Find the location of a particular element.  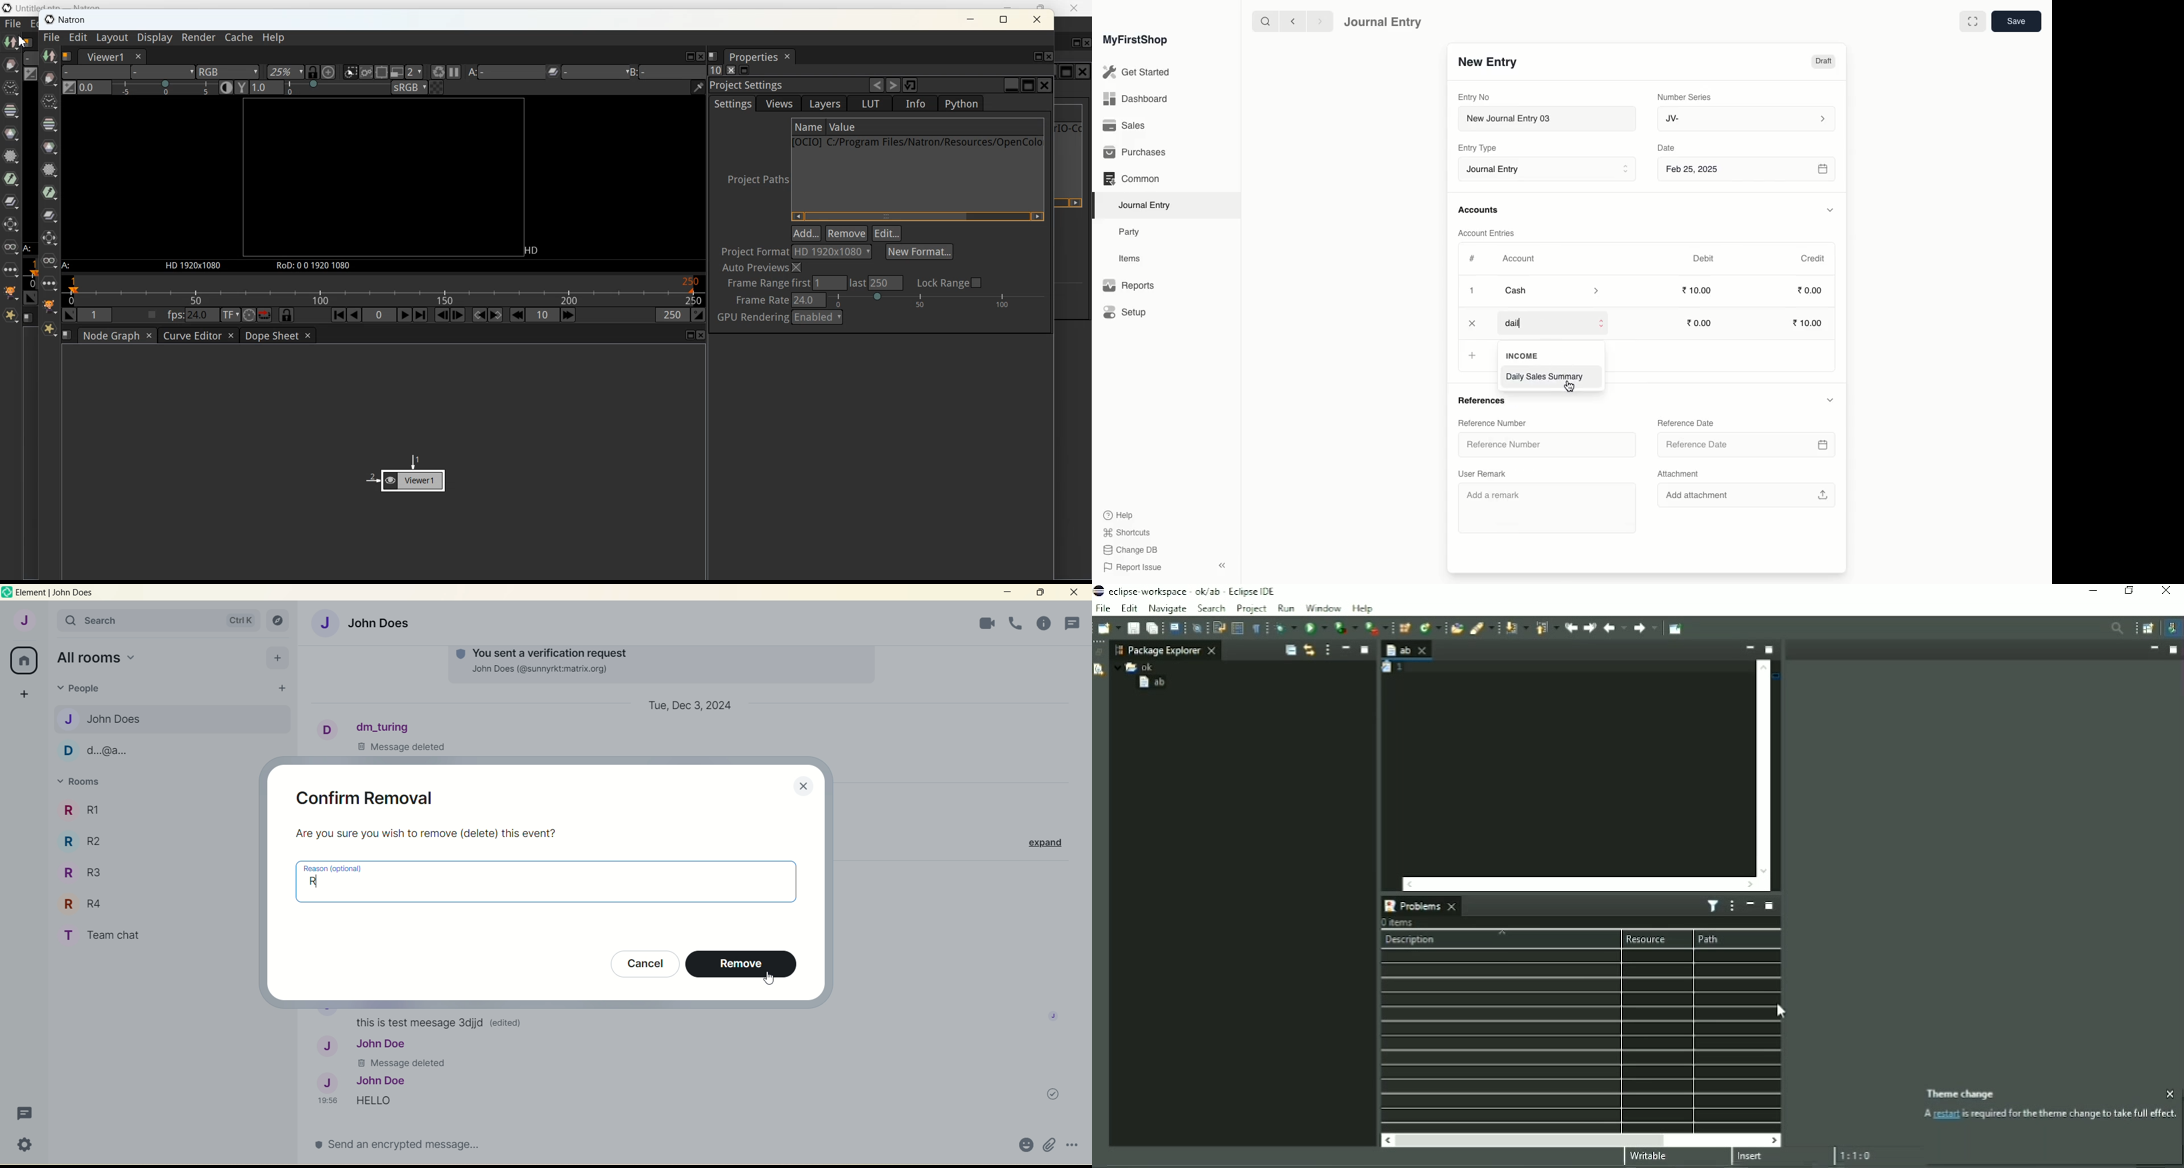

Change DB is located at coordinates (1131, 551).